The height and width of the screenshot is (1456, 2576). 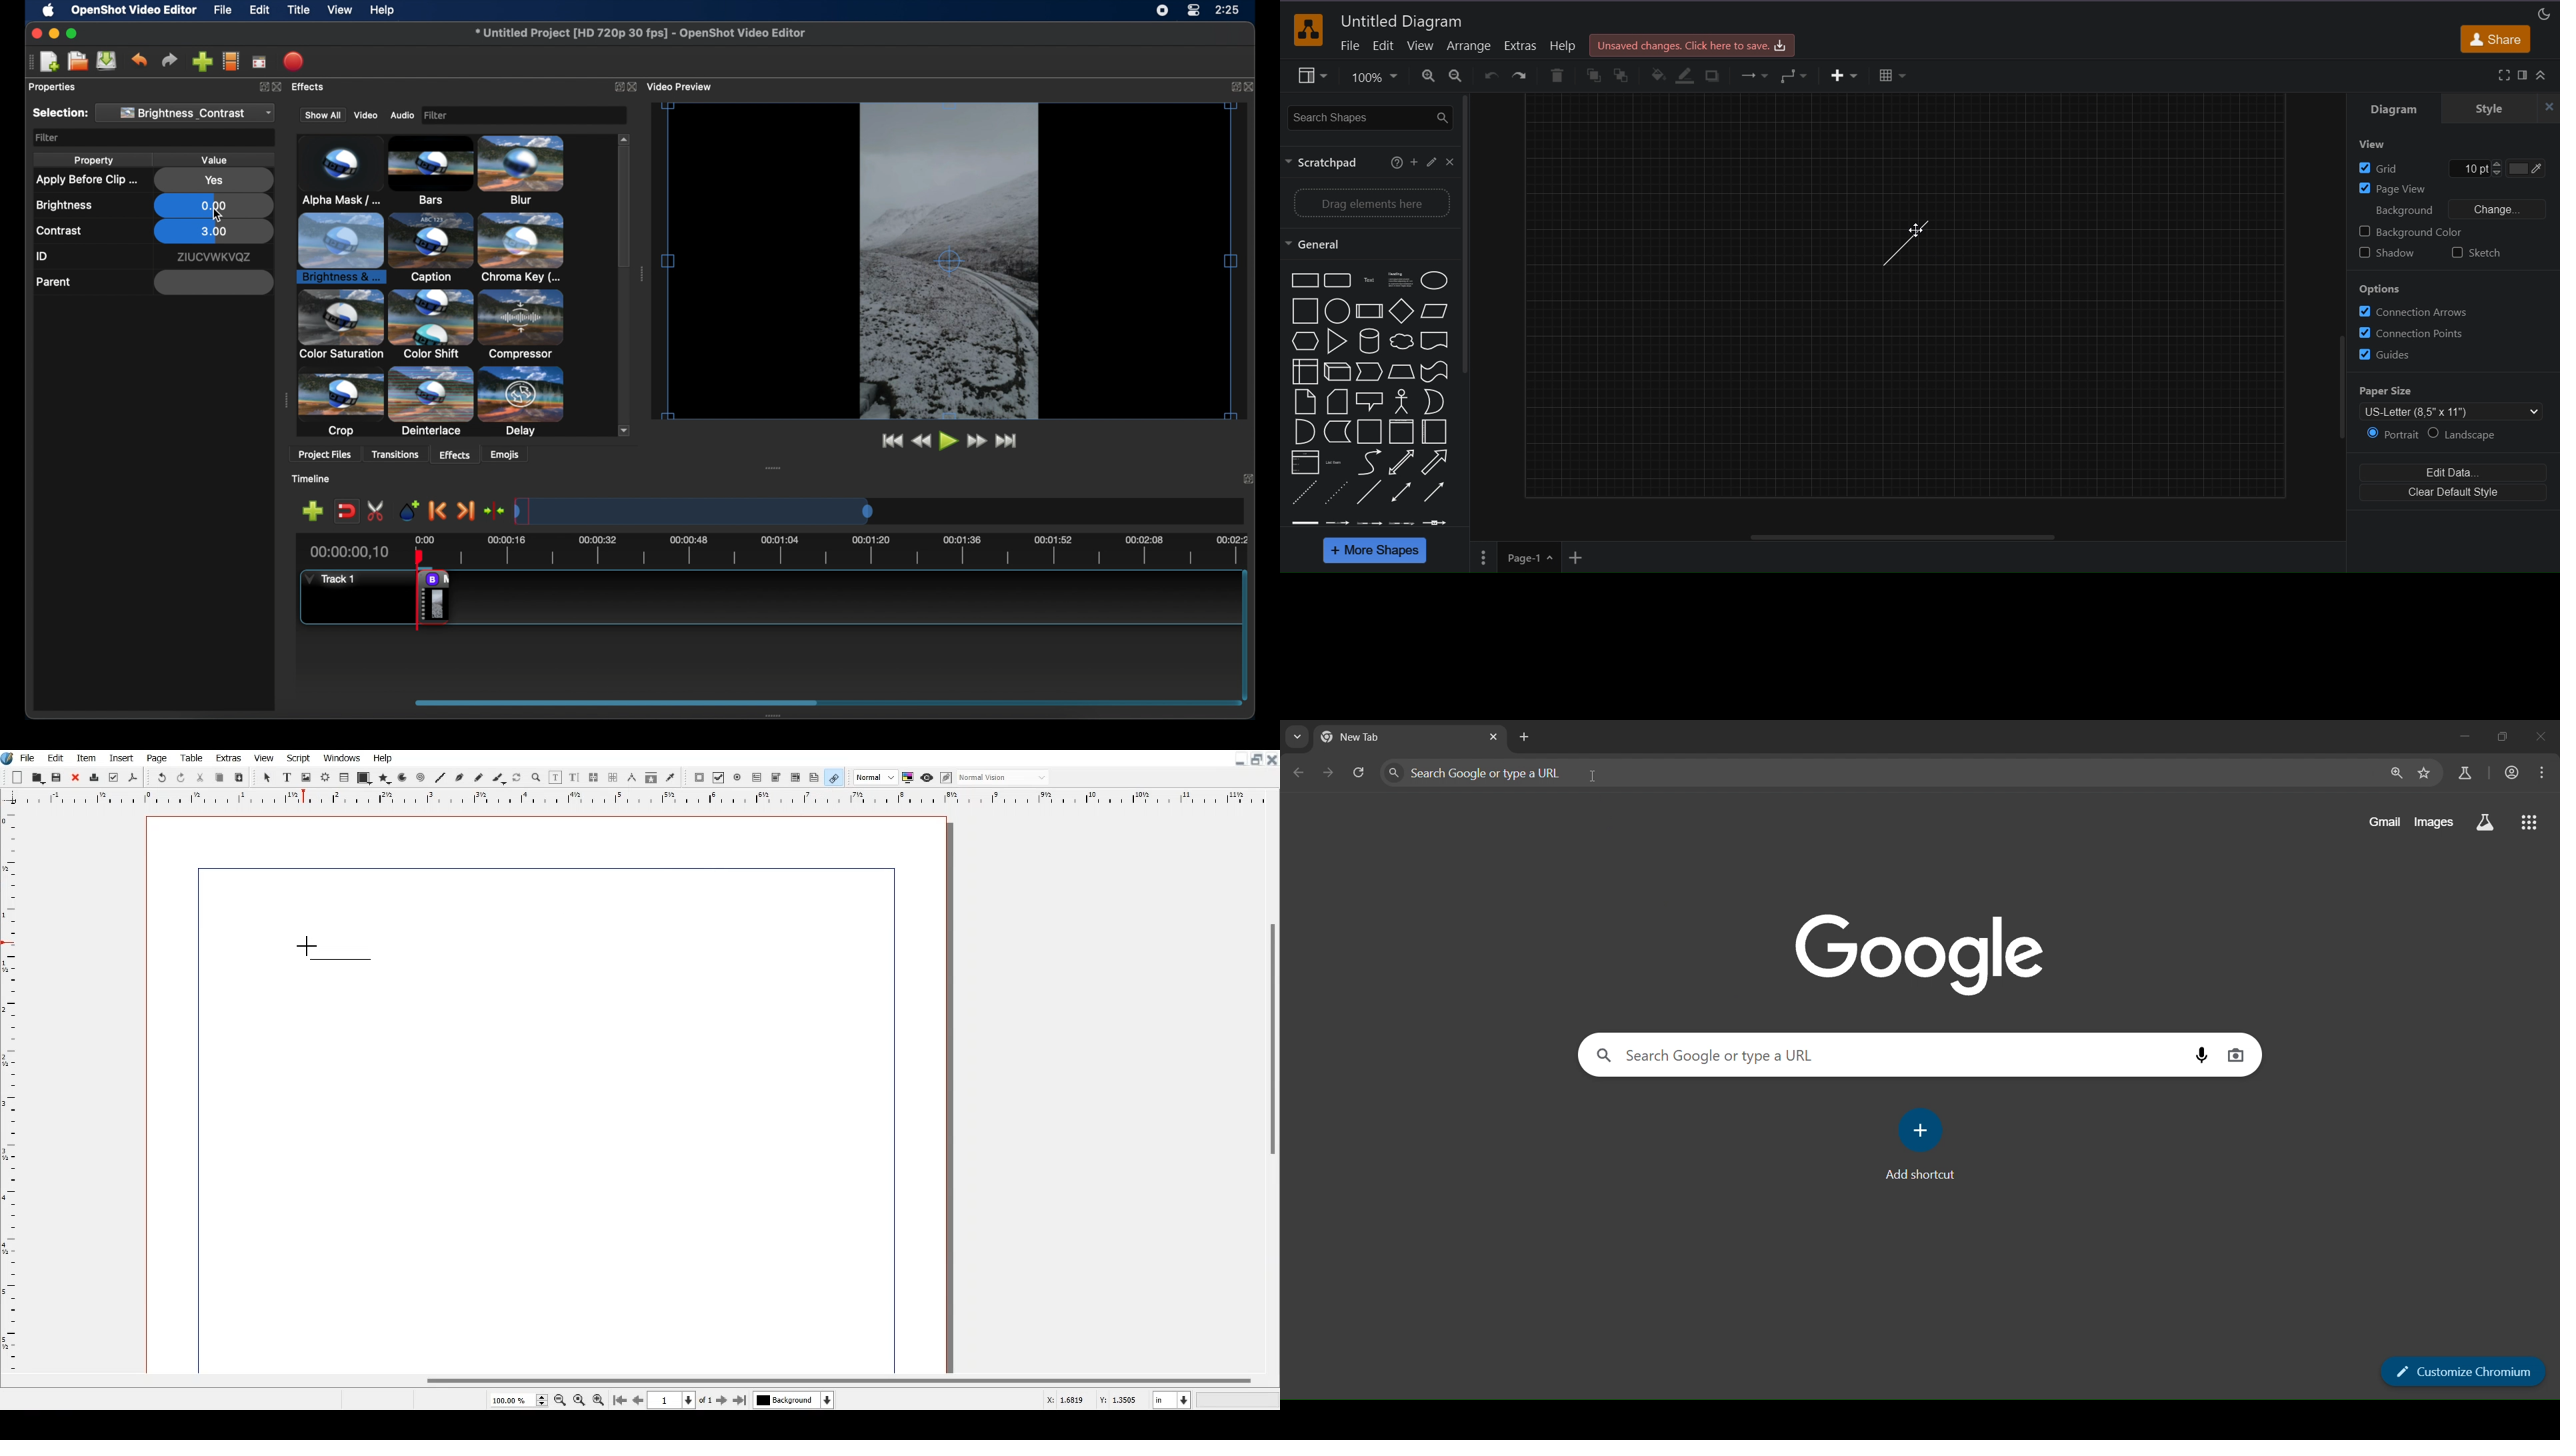 What do you see at coordinates (1527, 738) in the screenshot?
I see `new tab` at bounding box center [1527, 738].